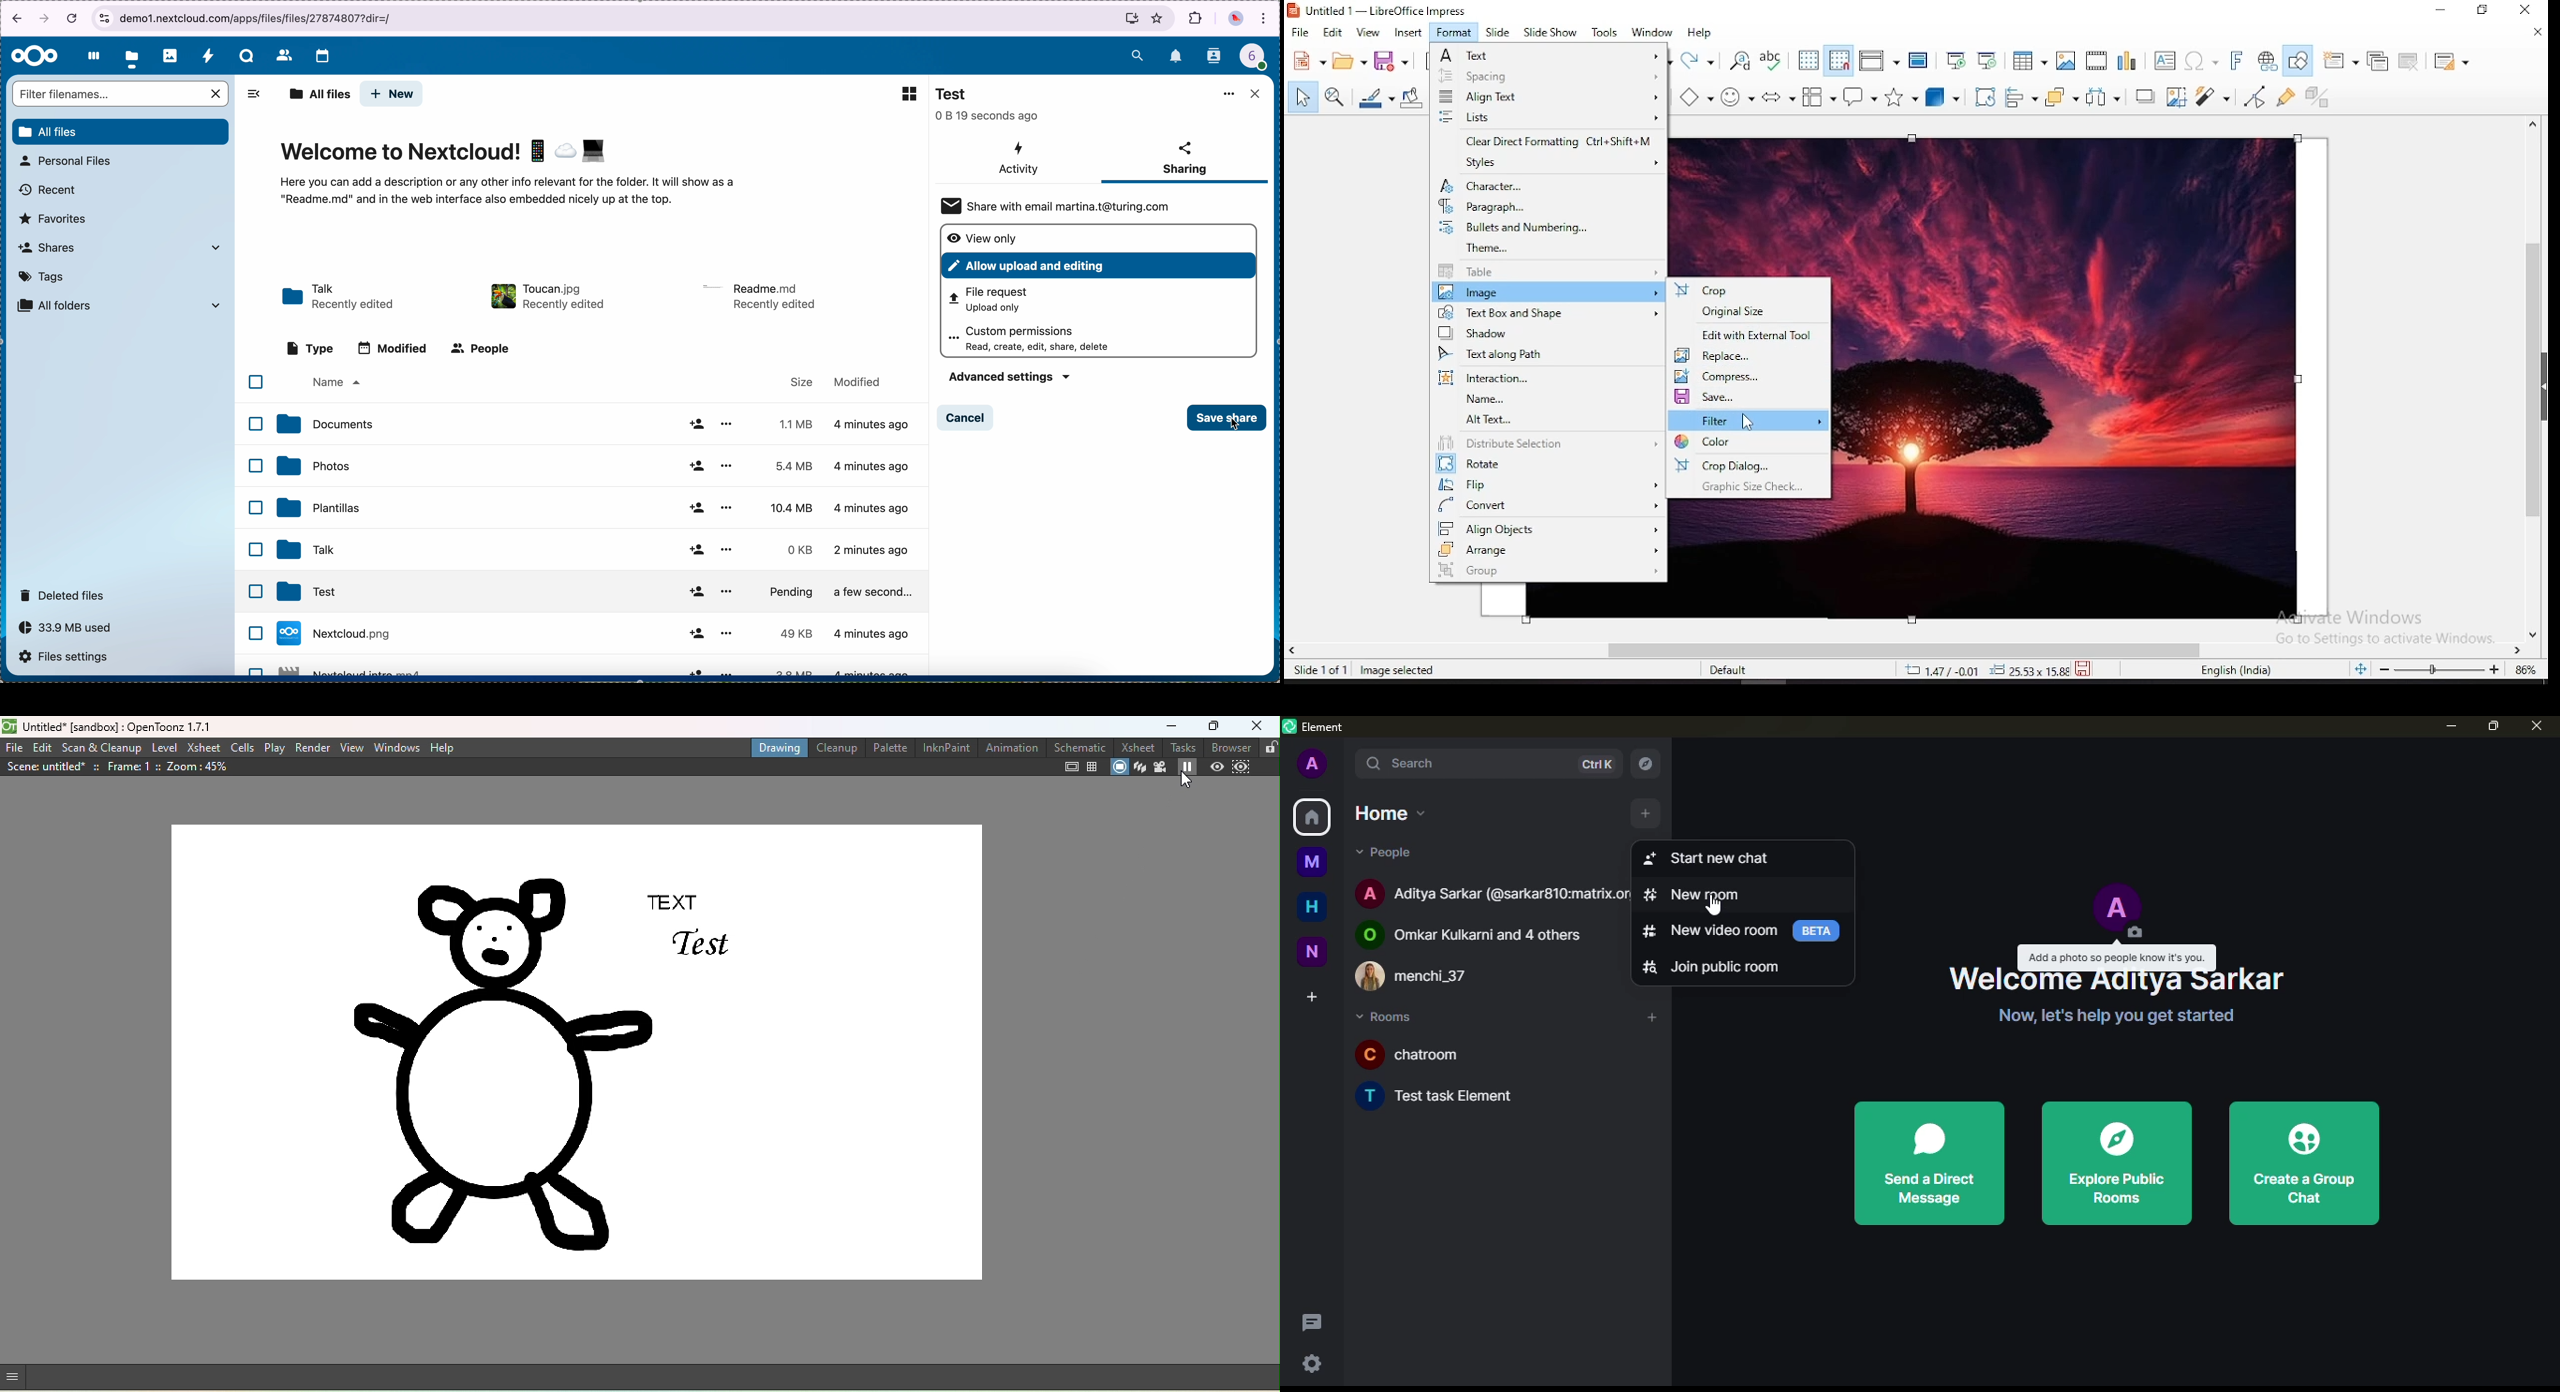 The height and width of the screenshot is (1400, 2576). What do you see at coordinates (1548, 77) in the screenshot?
I see `spacing` at bounding box center [1548, 77].